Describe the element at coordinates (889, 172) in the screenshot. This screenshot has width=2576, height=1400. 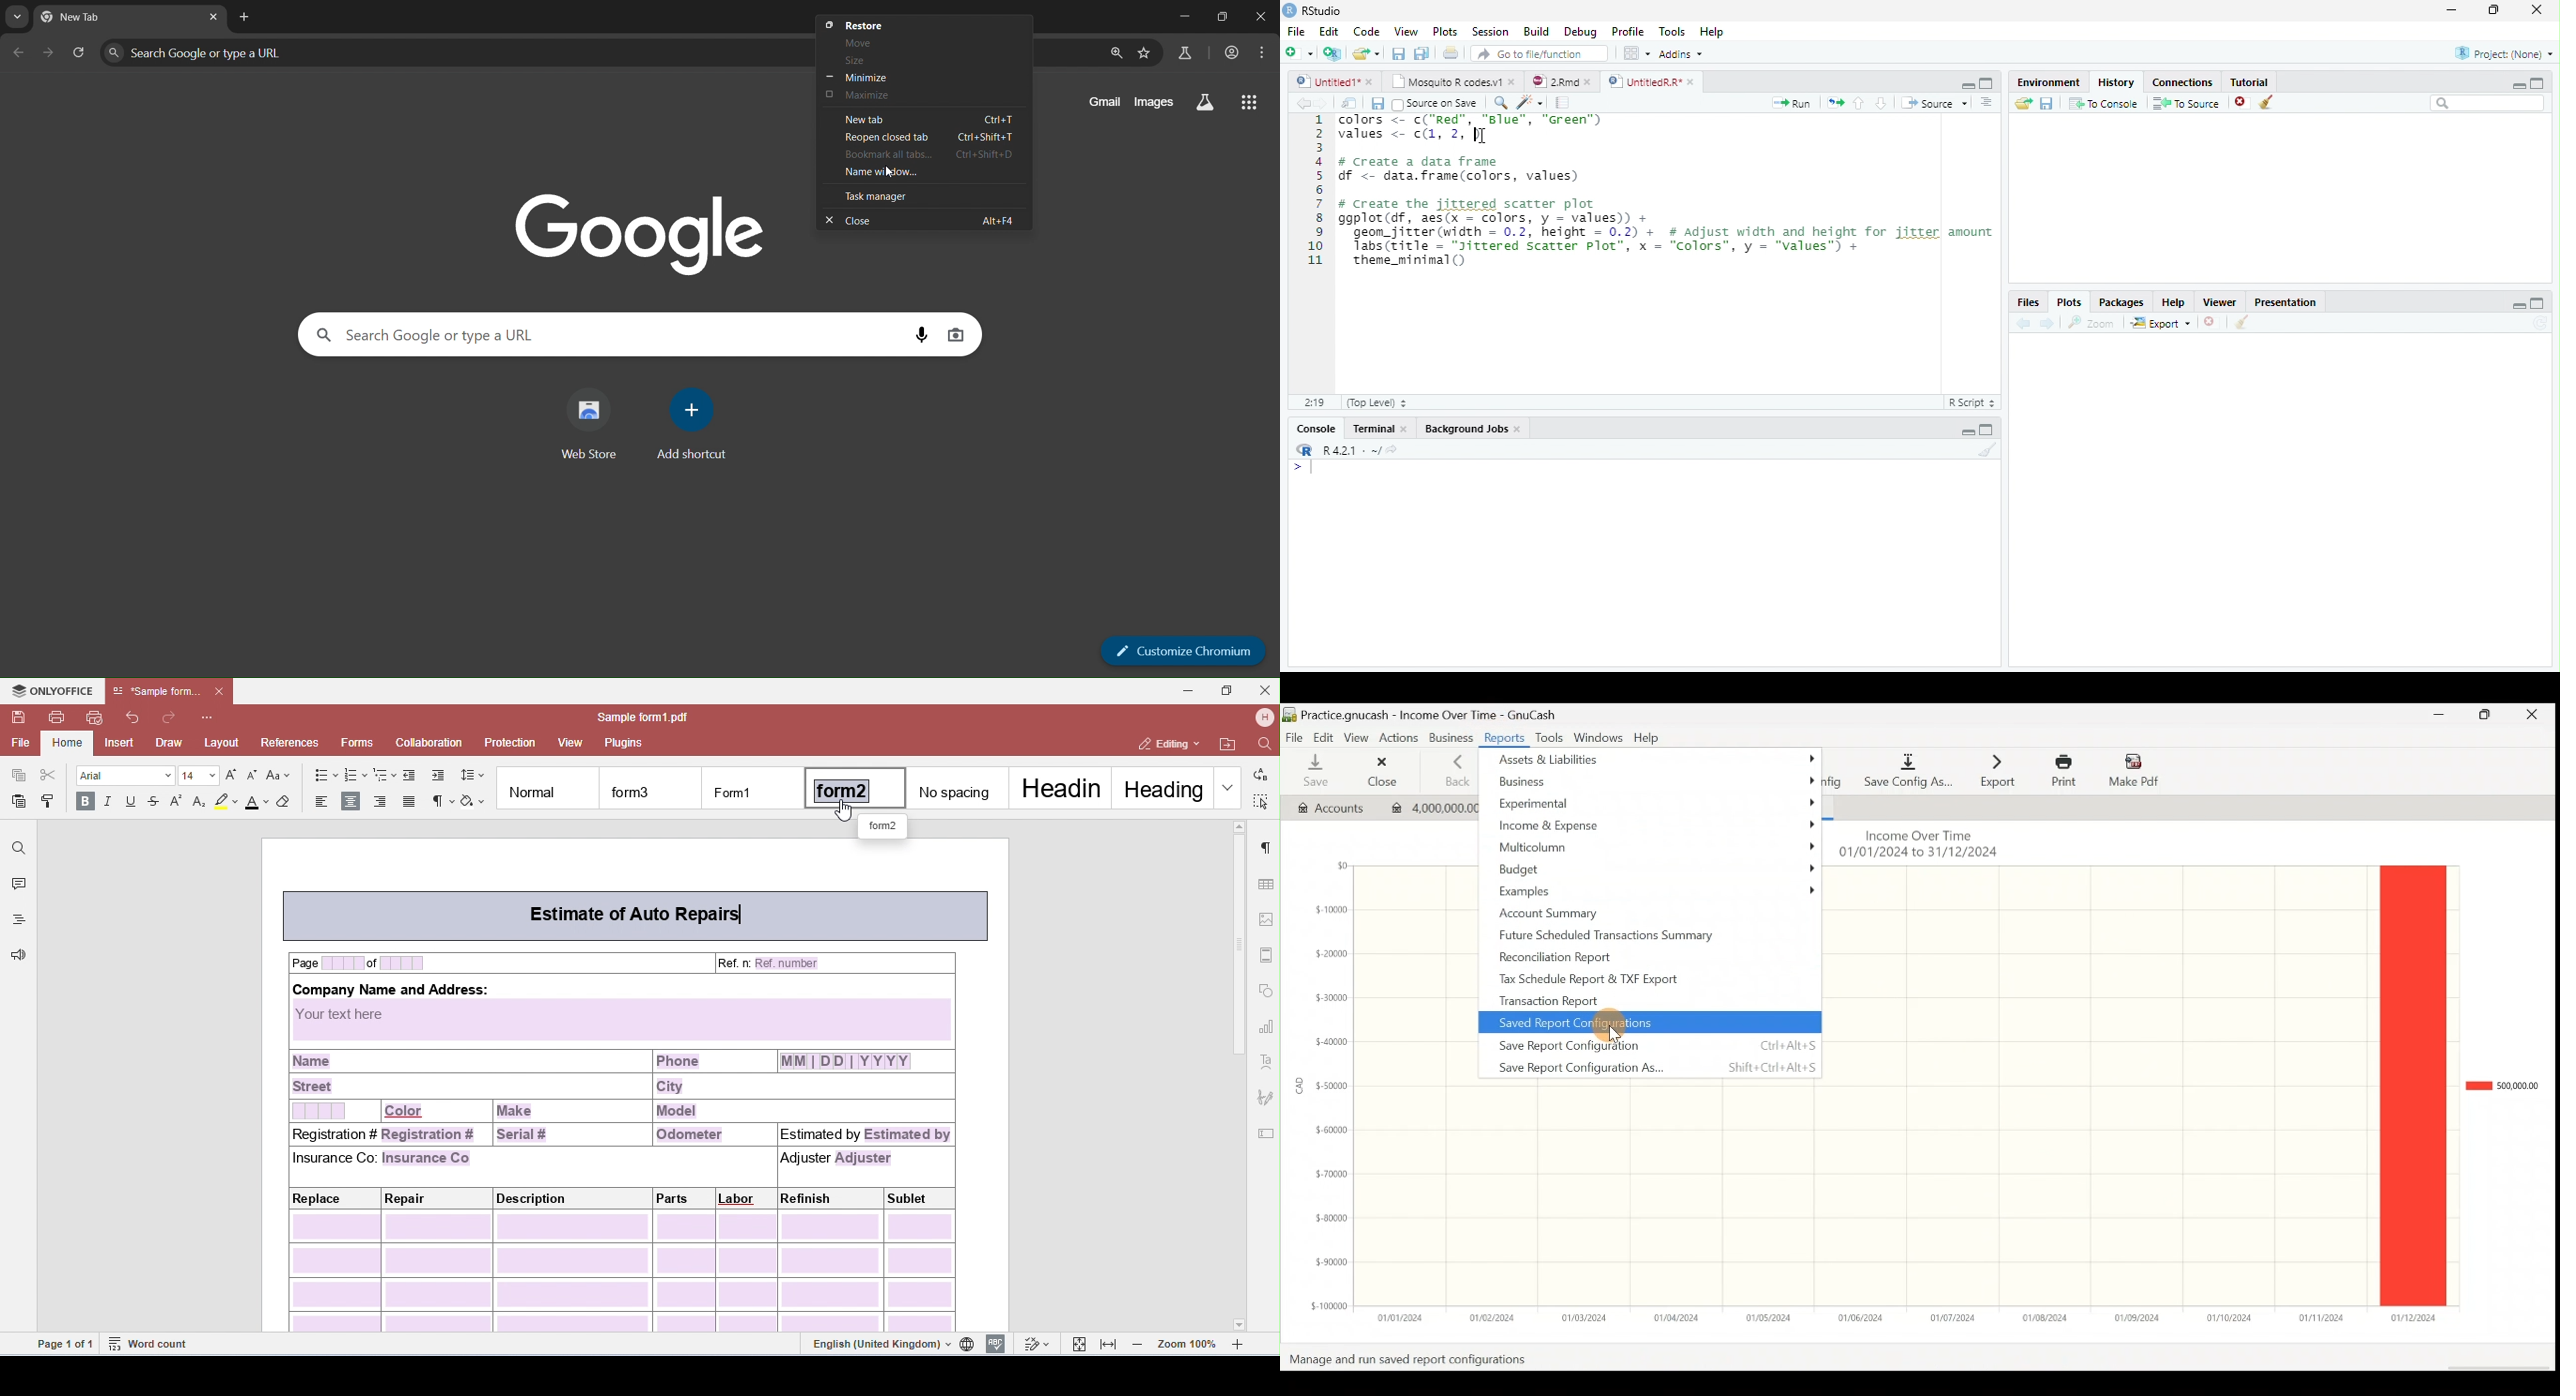
I see `Cursor` at that location.